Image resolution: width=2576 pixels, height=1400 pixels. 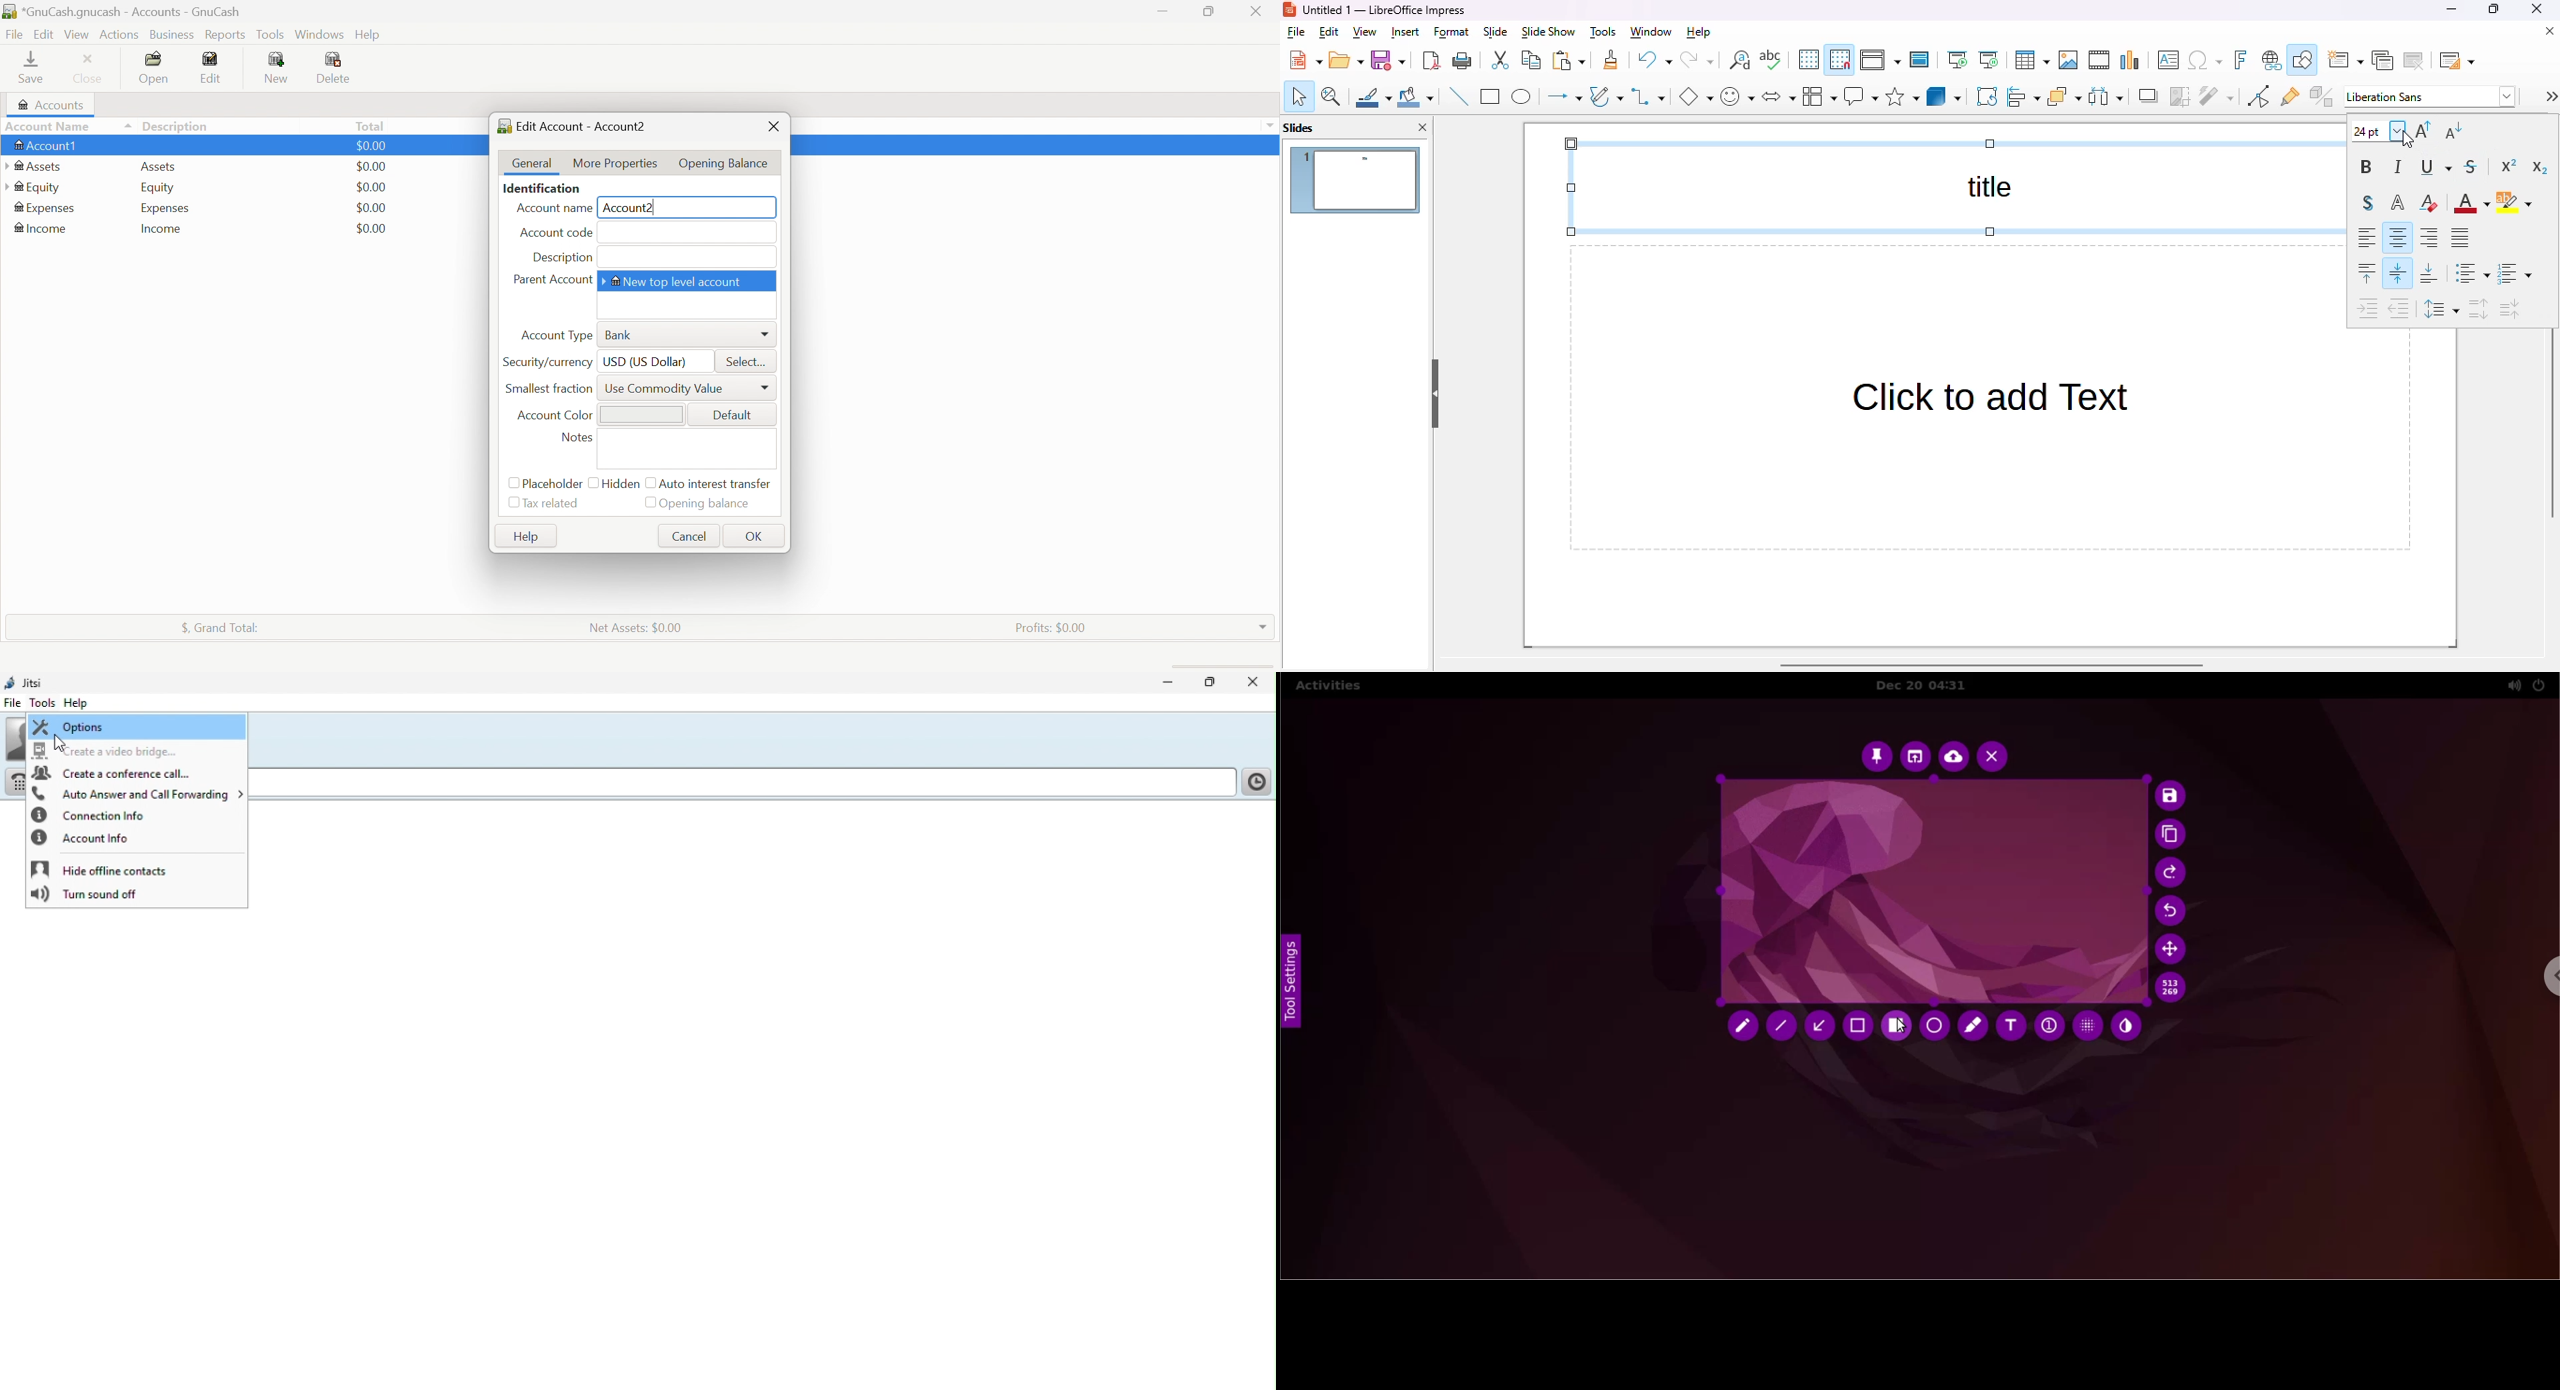 I want to click on More, so click(x=765, y=333).